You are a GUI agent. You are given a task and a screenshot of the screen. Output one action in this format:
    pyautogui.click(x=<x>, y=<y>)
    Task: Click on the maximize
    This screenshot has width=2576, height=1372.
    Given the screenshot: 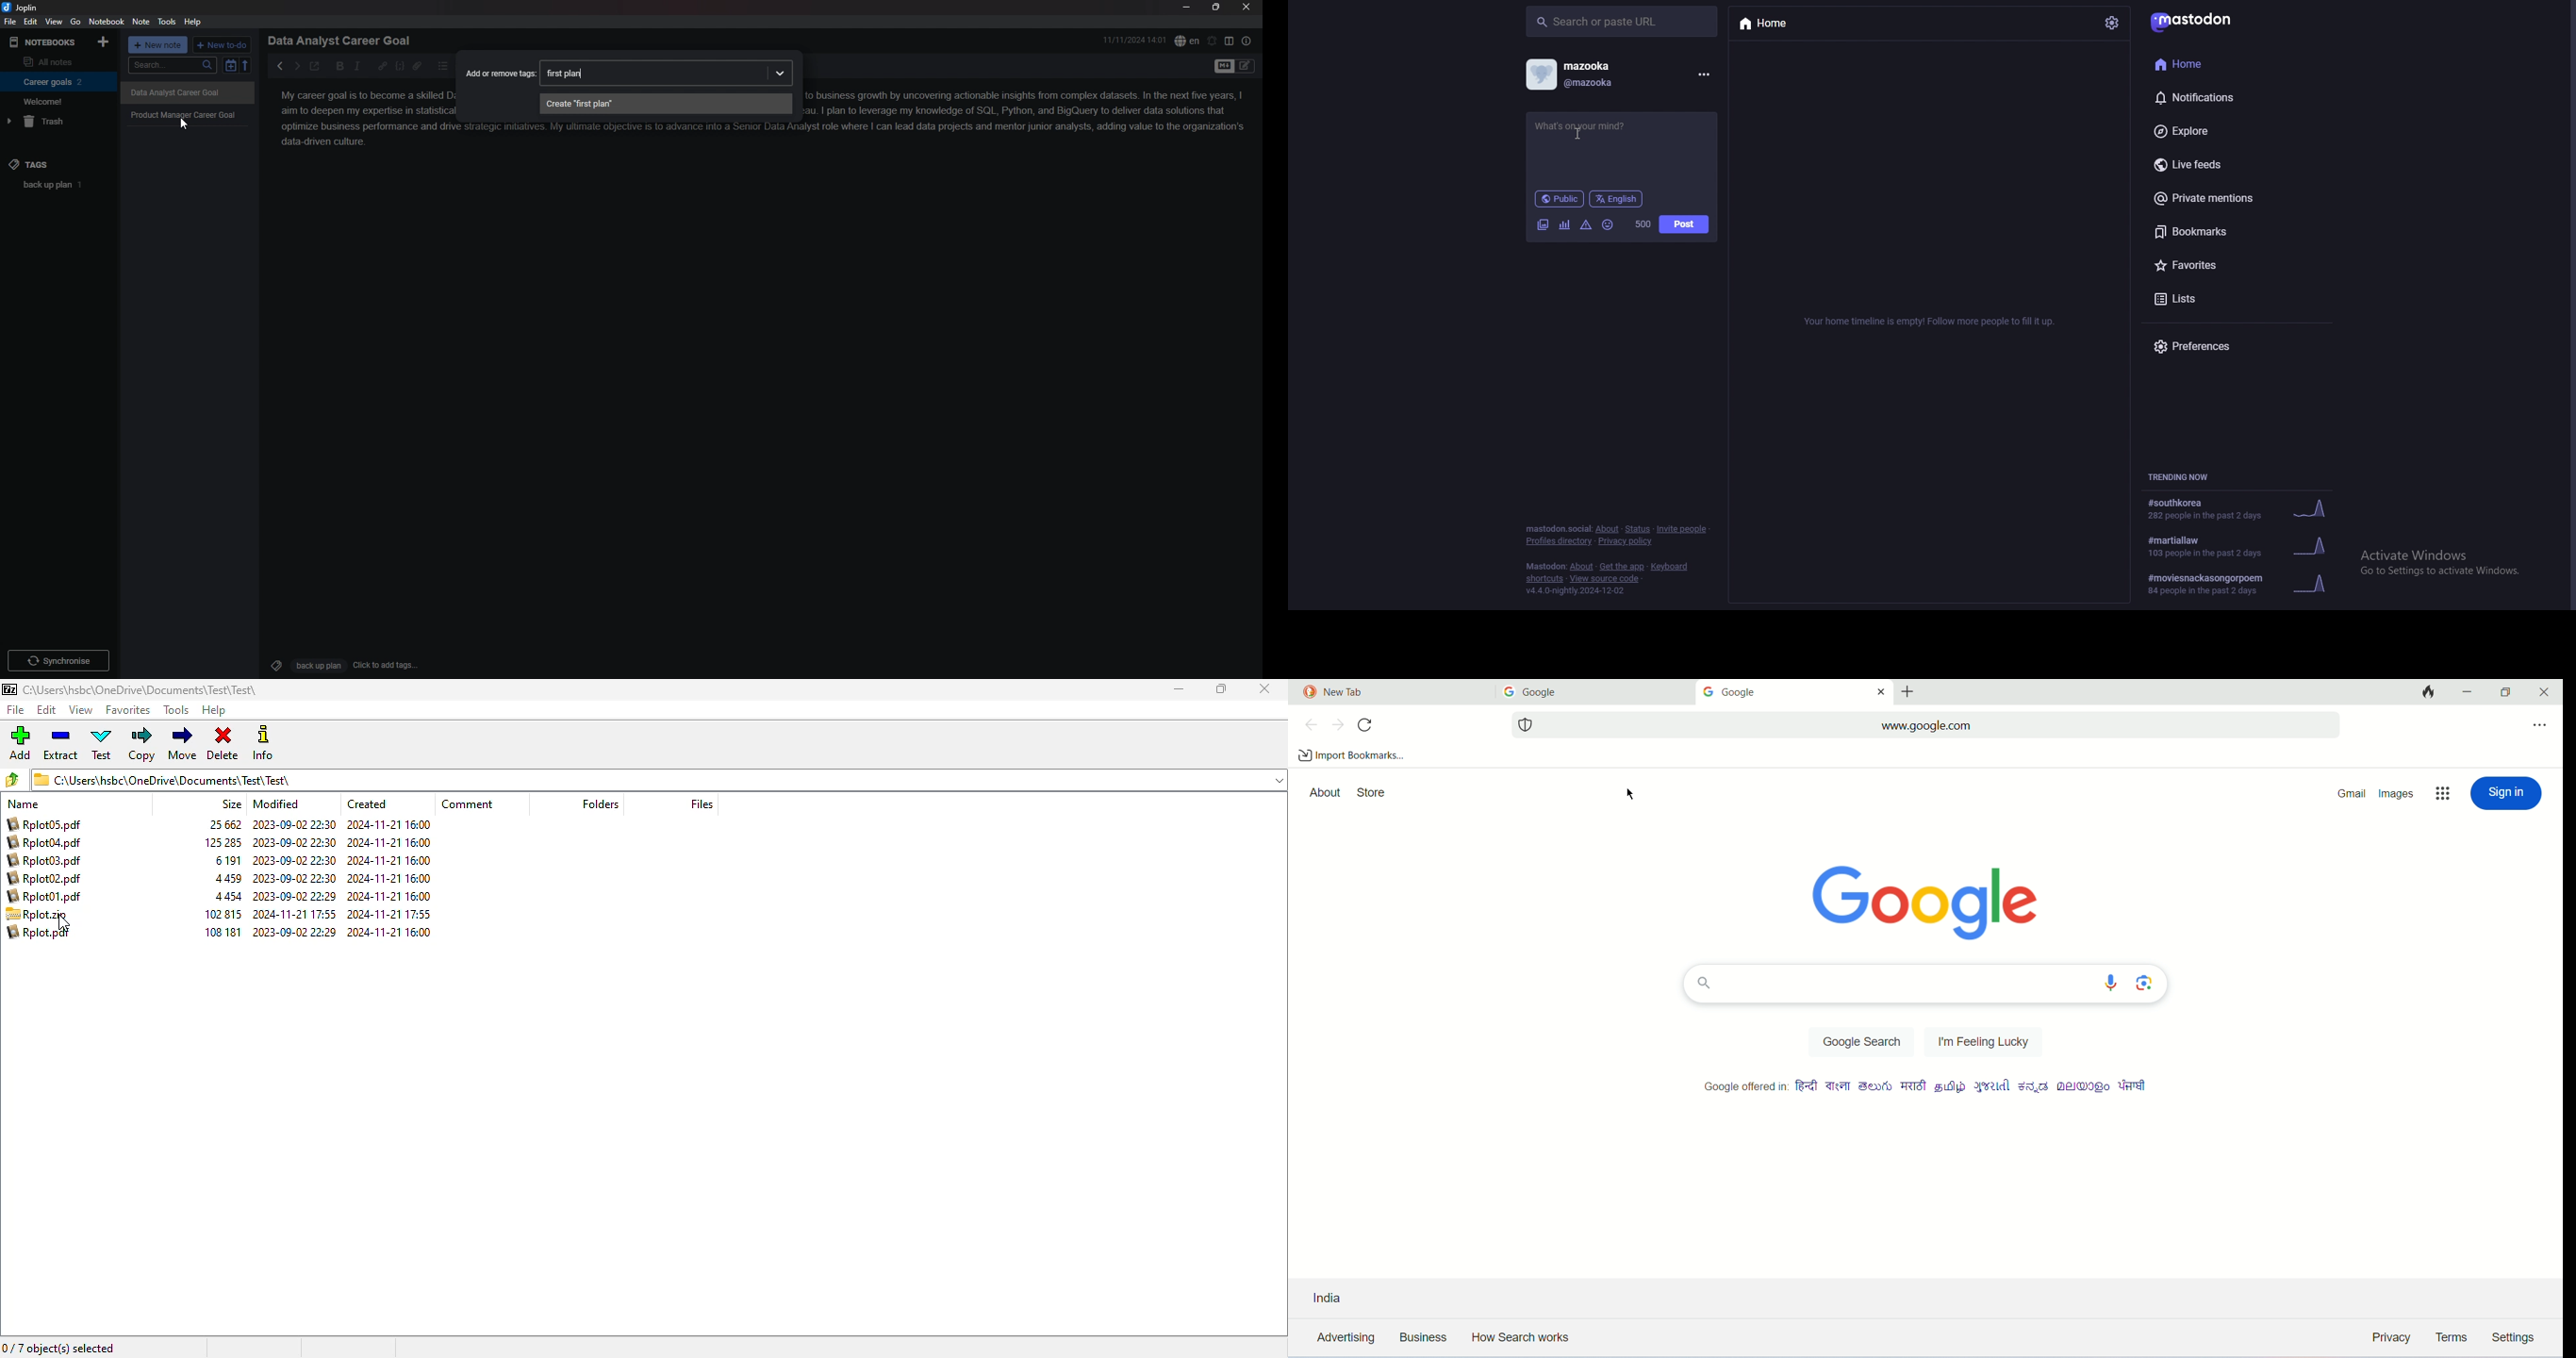 What is the action you would take?
    pyautogui.click(x=2504, y=690)
    